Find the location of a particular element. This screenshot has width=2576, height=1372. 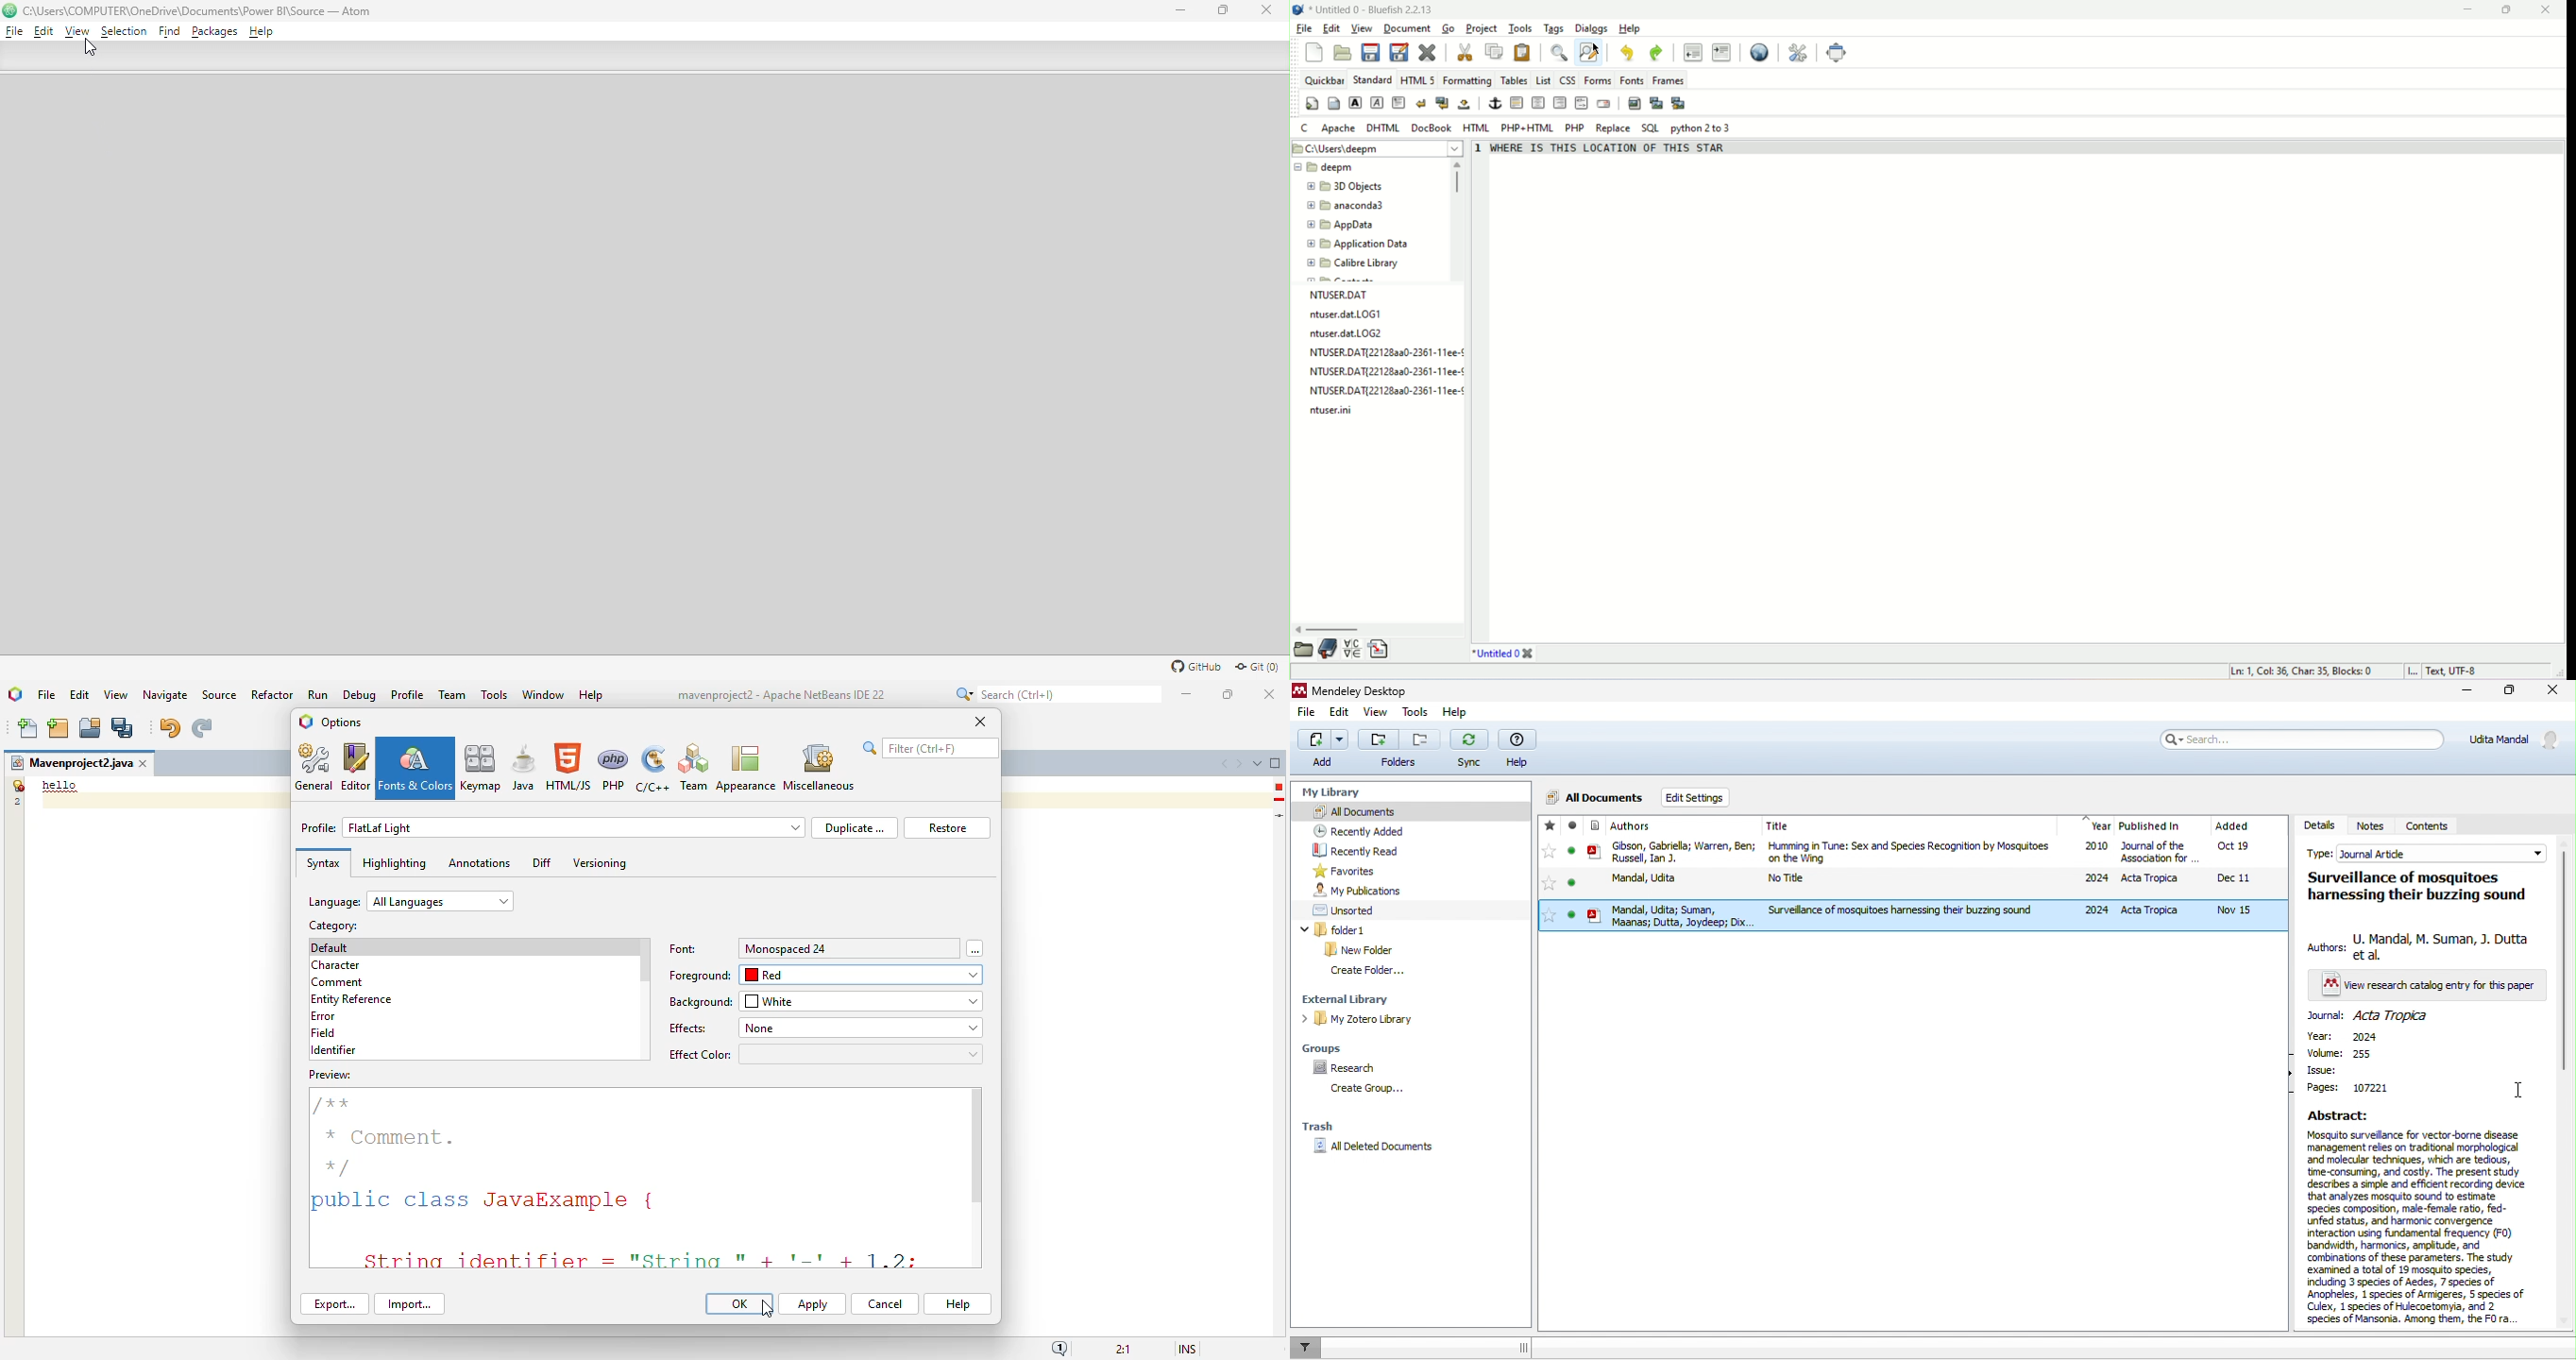

file is located at coordinates (1303, 28).